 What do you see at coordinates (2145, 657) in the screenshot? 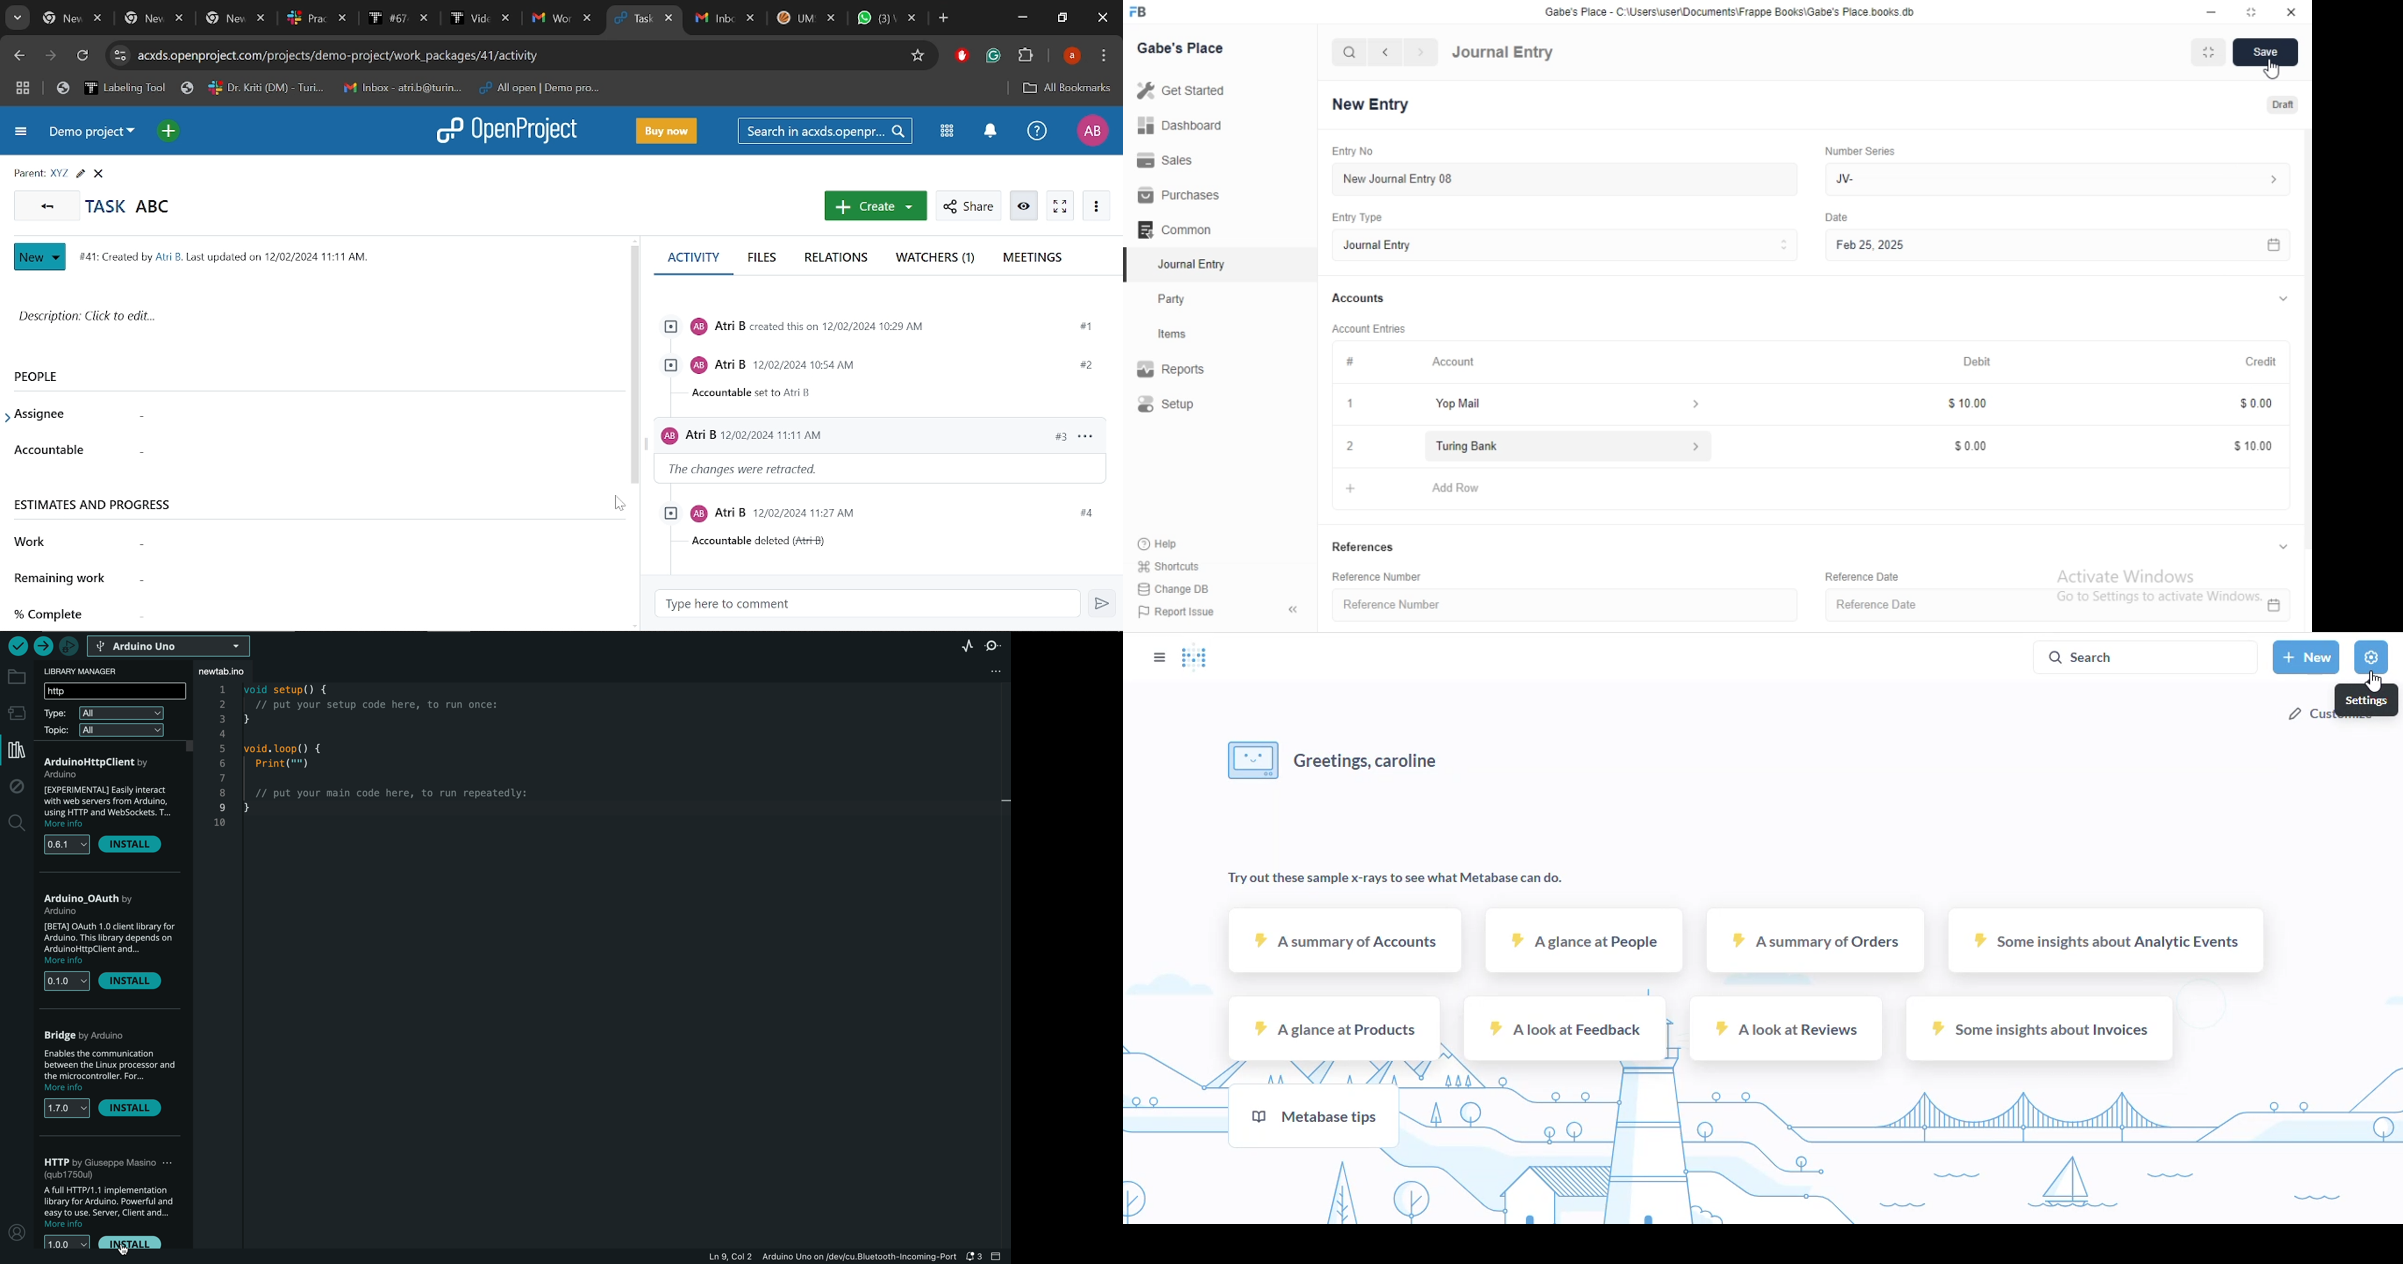
I see `search` at bounding box center [2145, 657].